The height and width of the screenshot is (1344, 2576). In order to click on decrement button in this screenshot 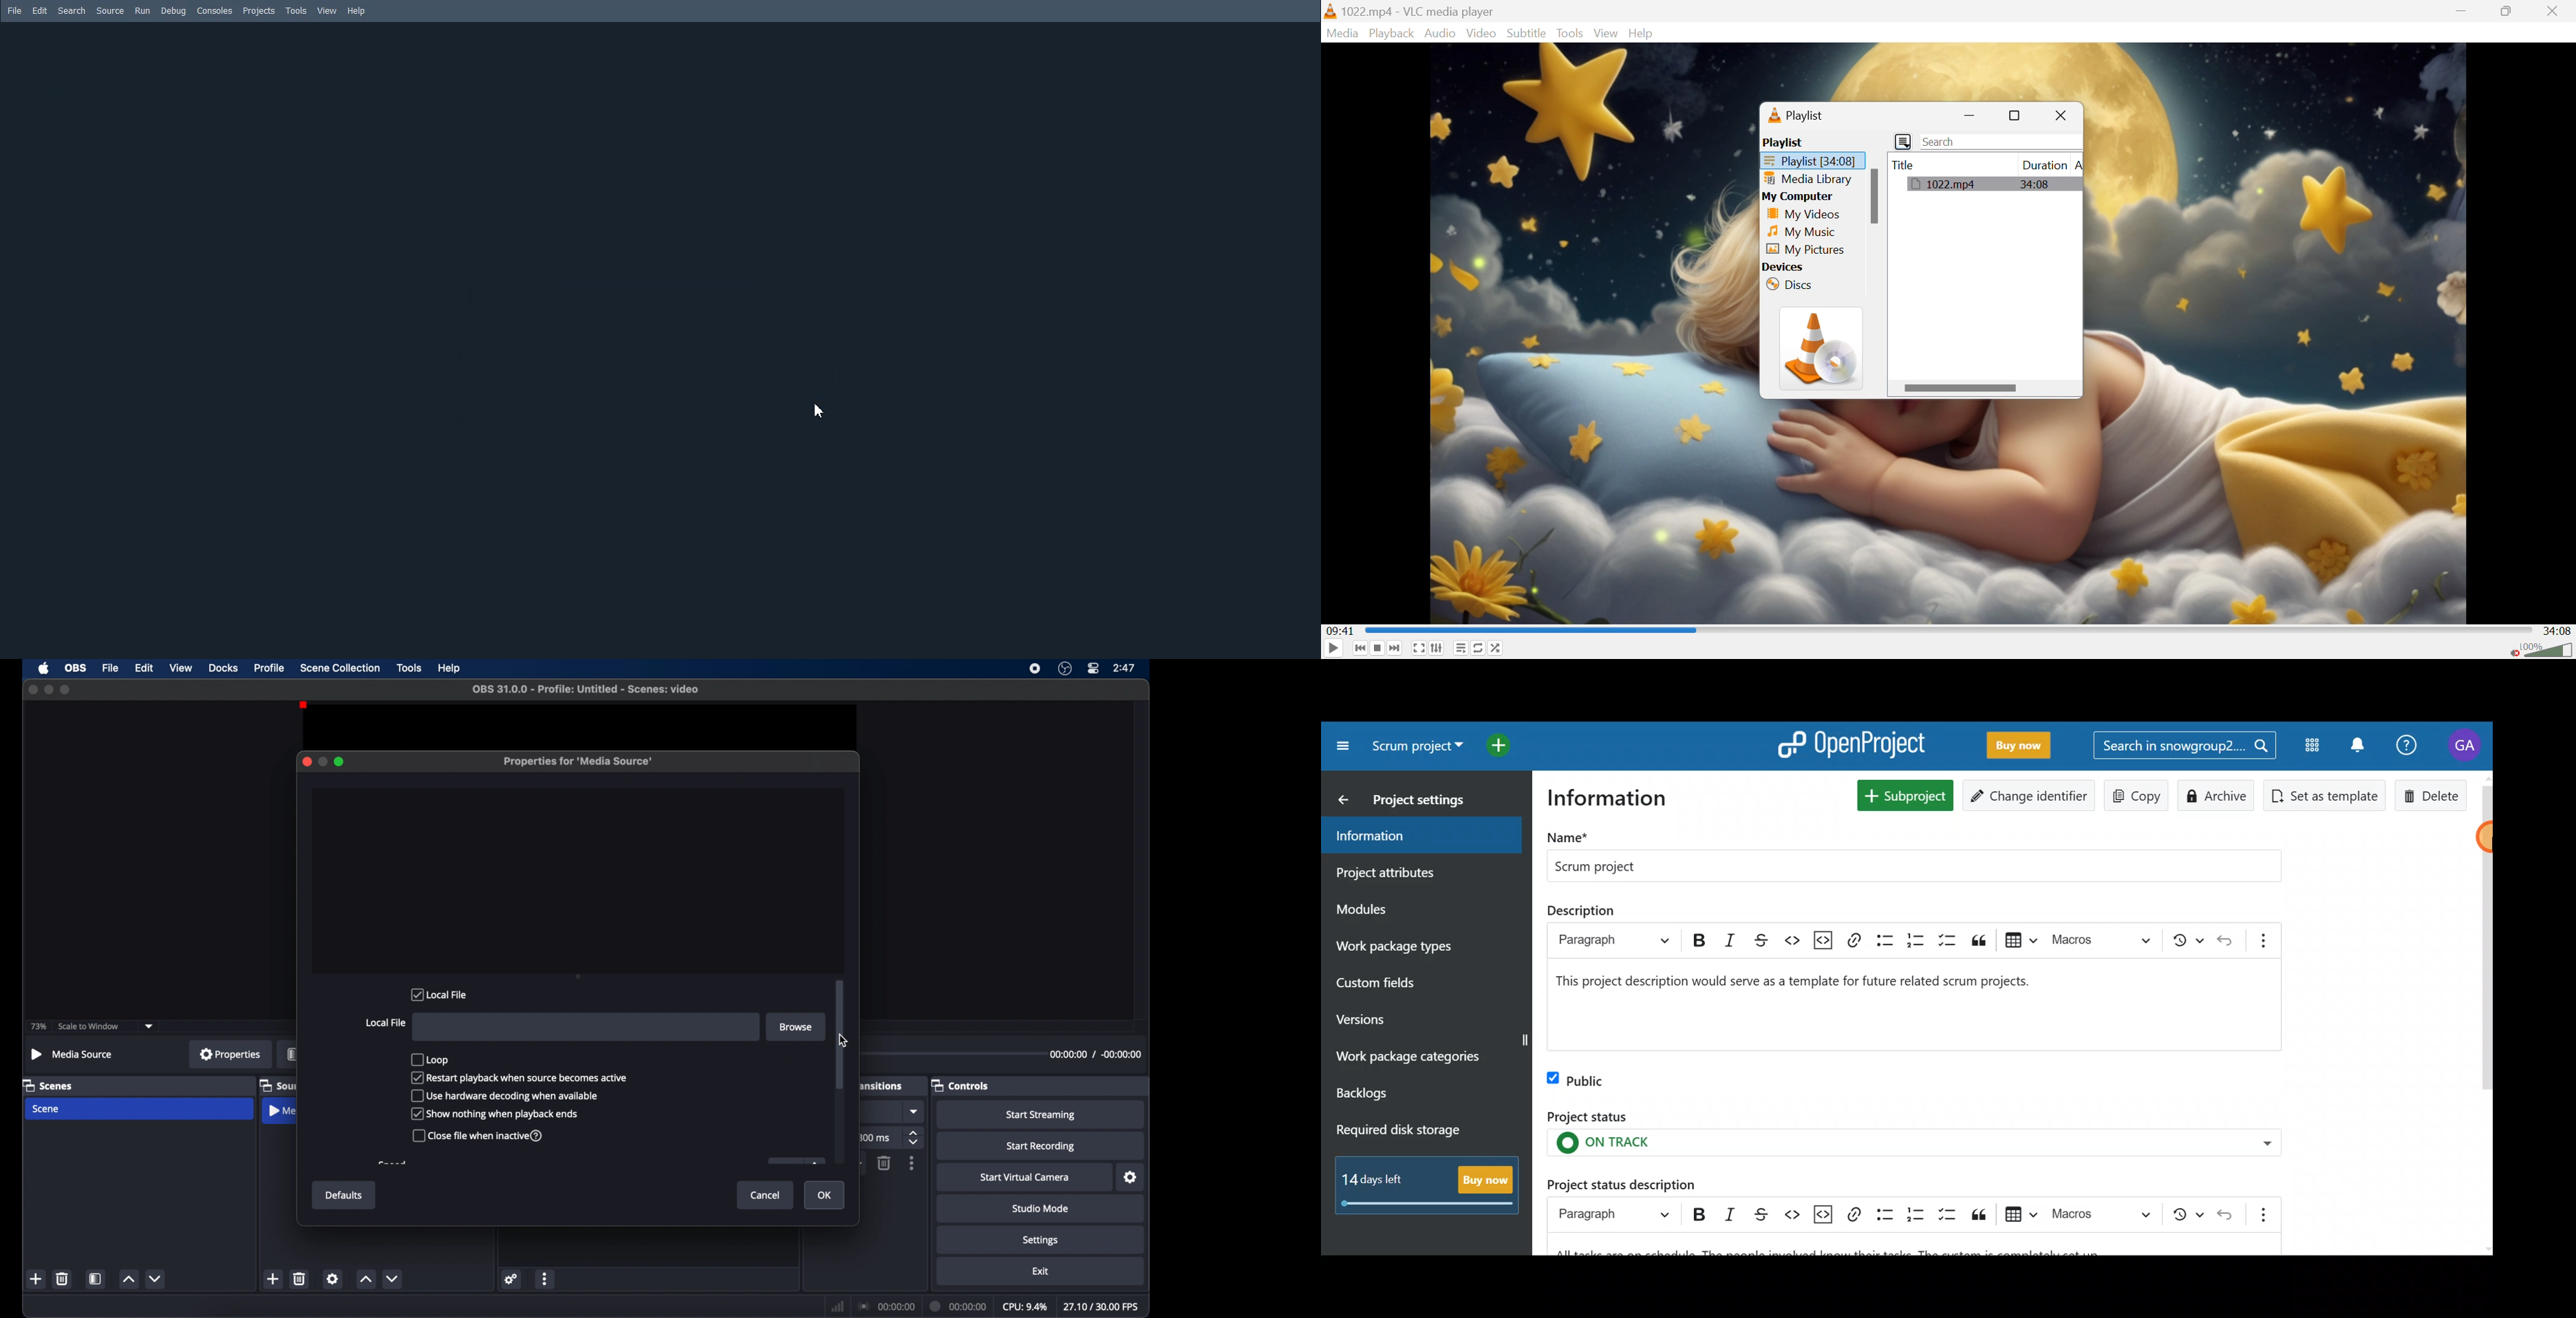, I will do `click(156, 1278)`.